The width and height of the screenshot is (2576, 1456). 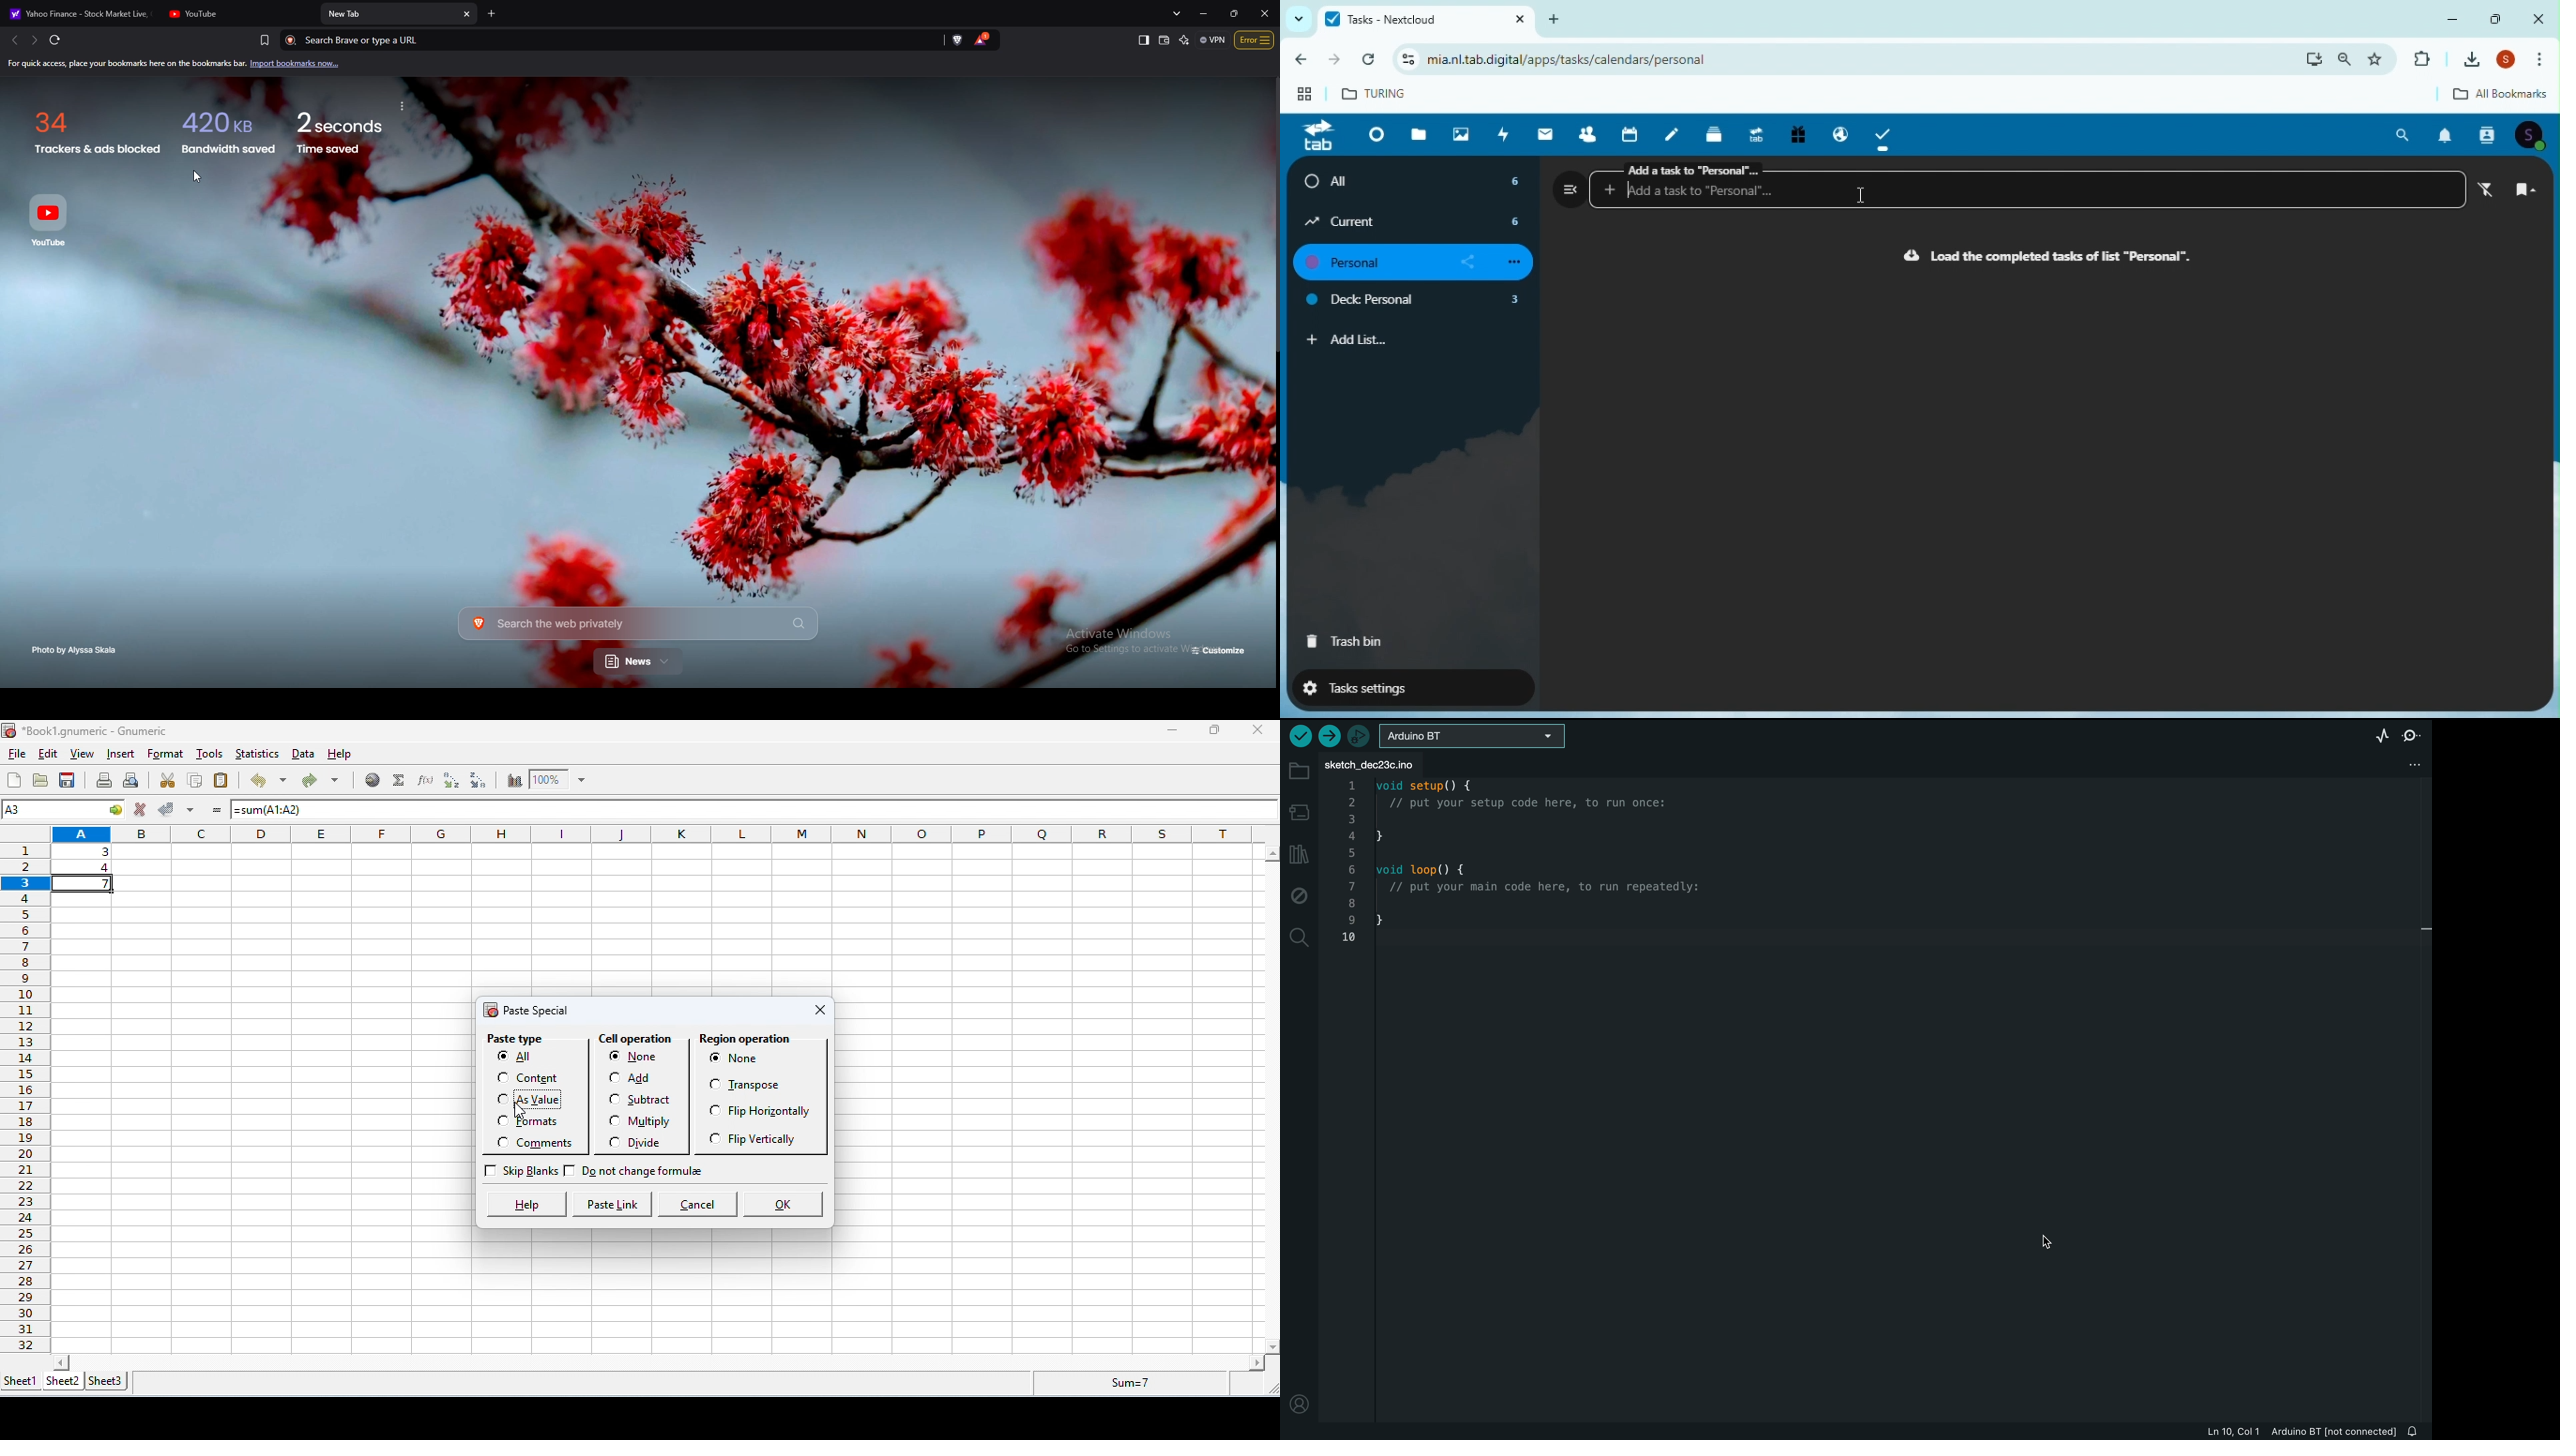 What do you see at coordinates (317, 781) in the screenshot?
I see `redo` at bounding box center [317, 781].